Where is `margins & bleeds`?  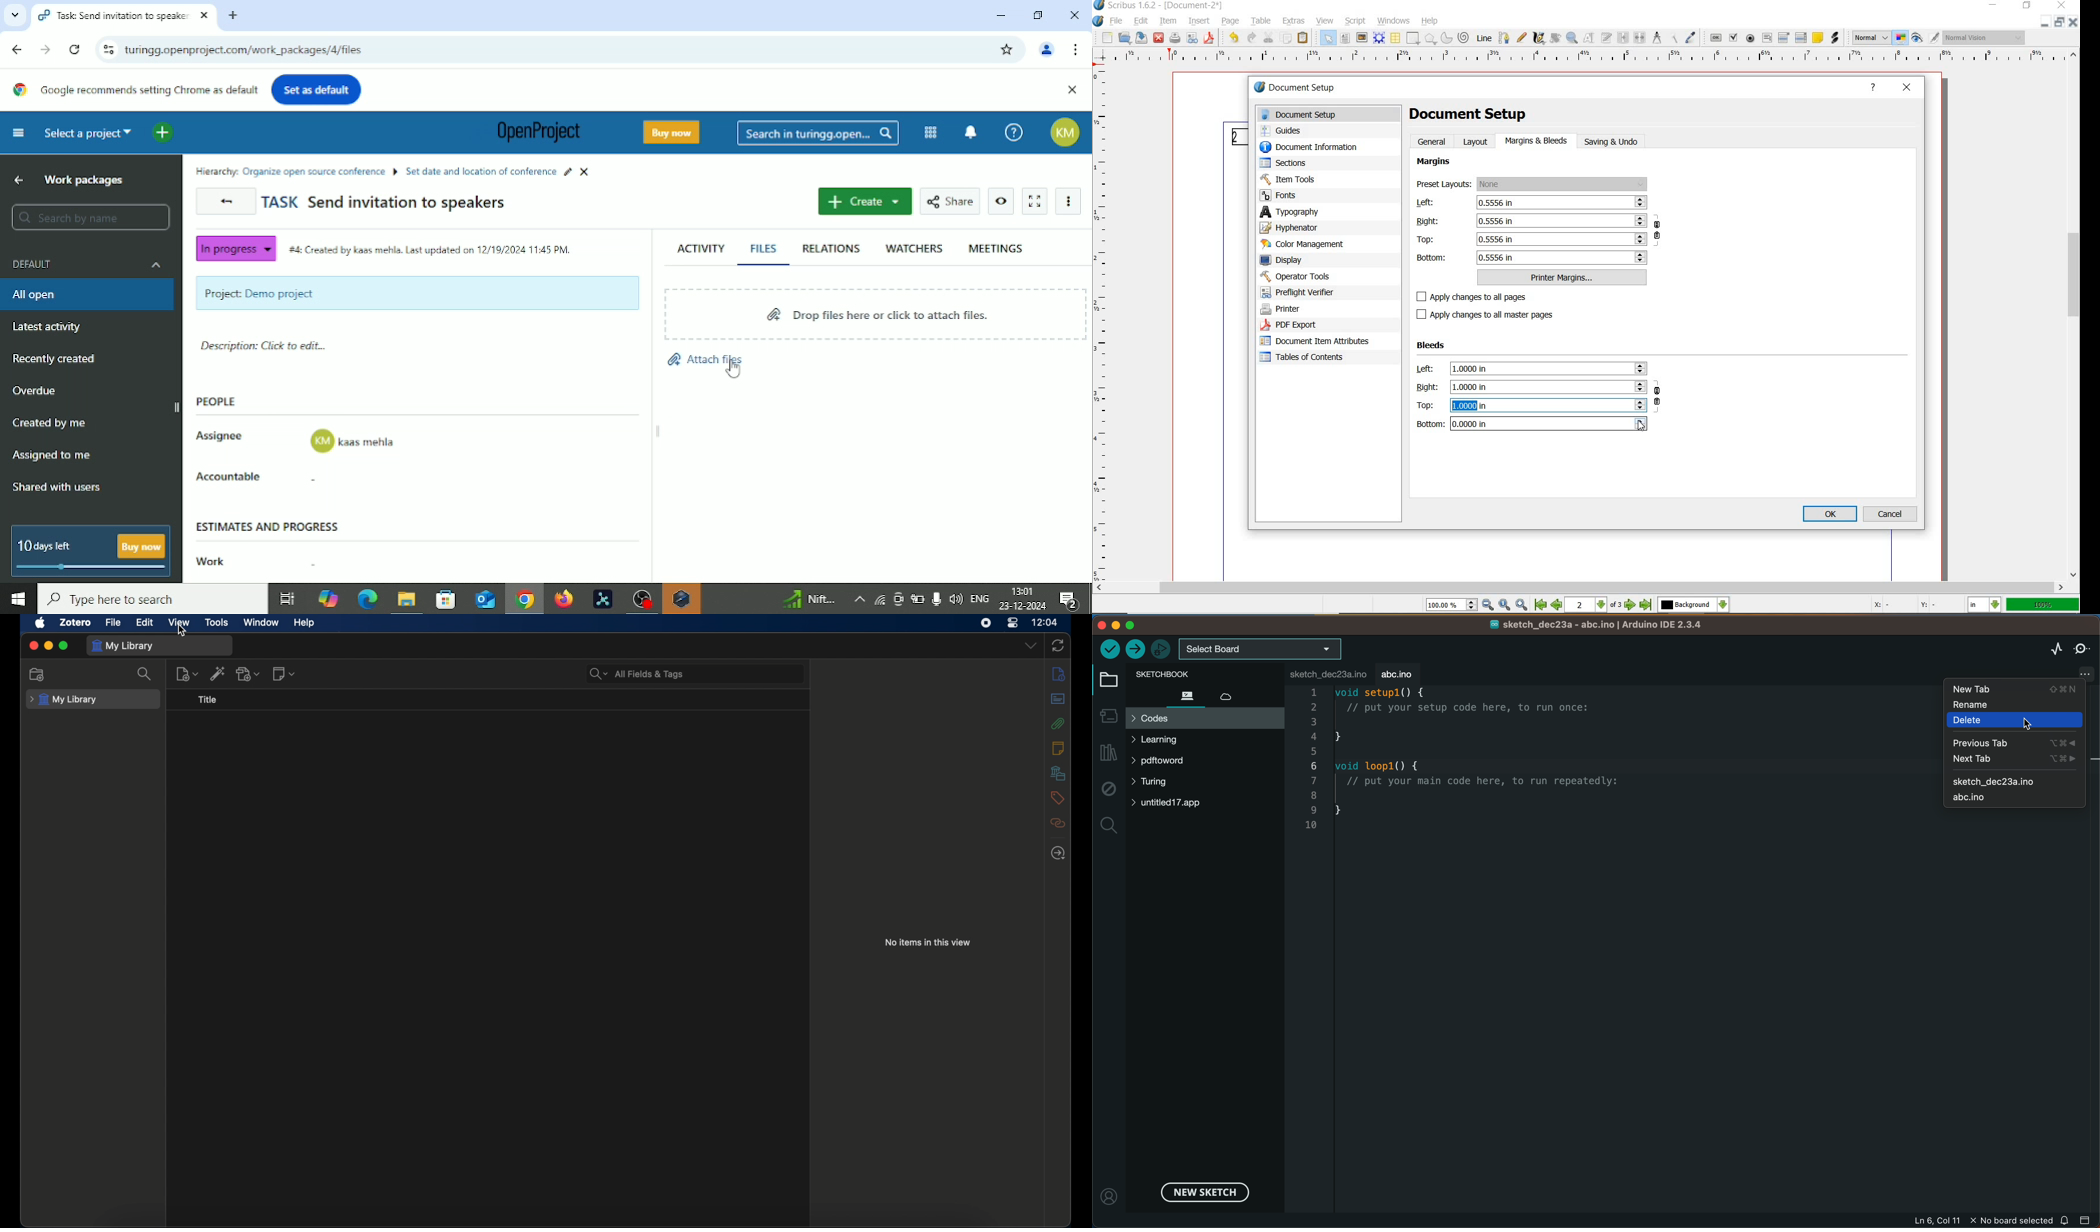 margins & bleeds is located at coordinates (1537, 142).